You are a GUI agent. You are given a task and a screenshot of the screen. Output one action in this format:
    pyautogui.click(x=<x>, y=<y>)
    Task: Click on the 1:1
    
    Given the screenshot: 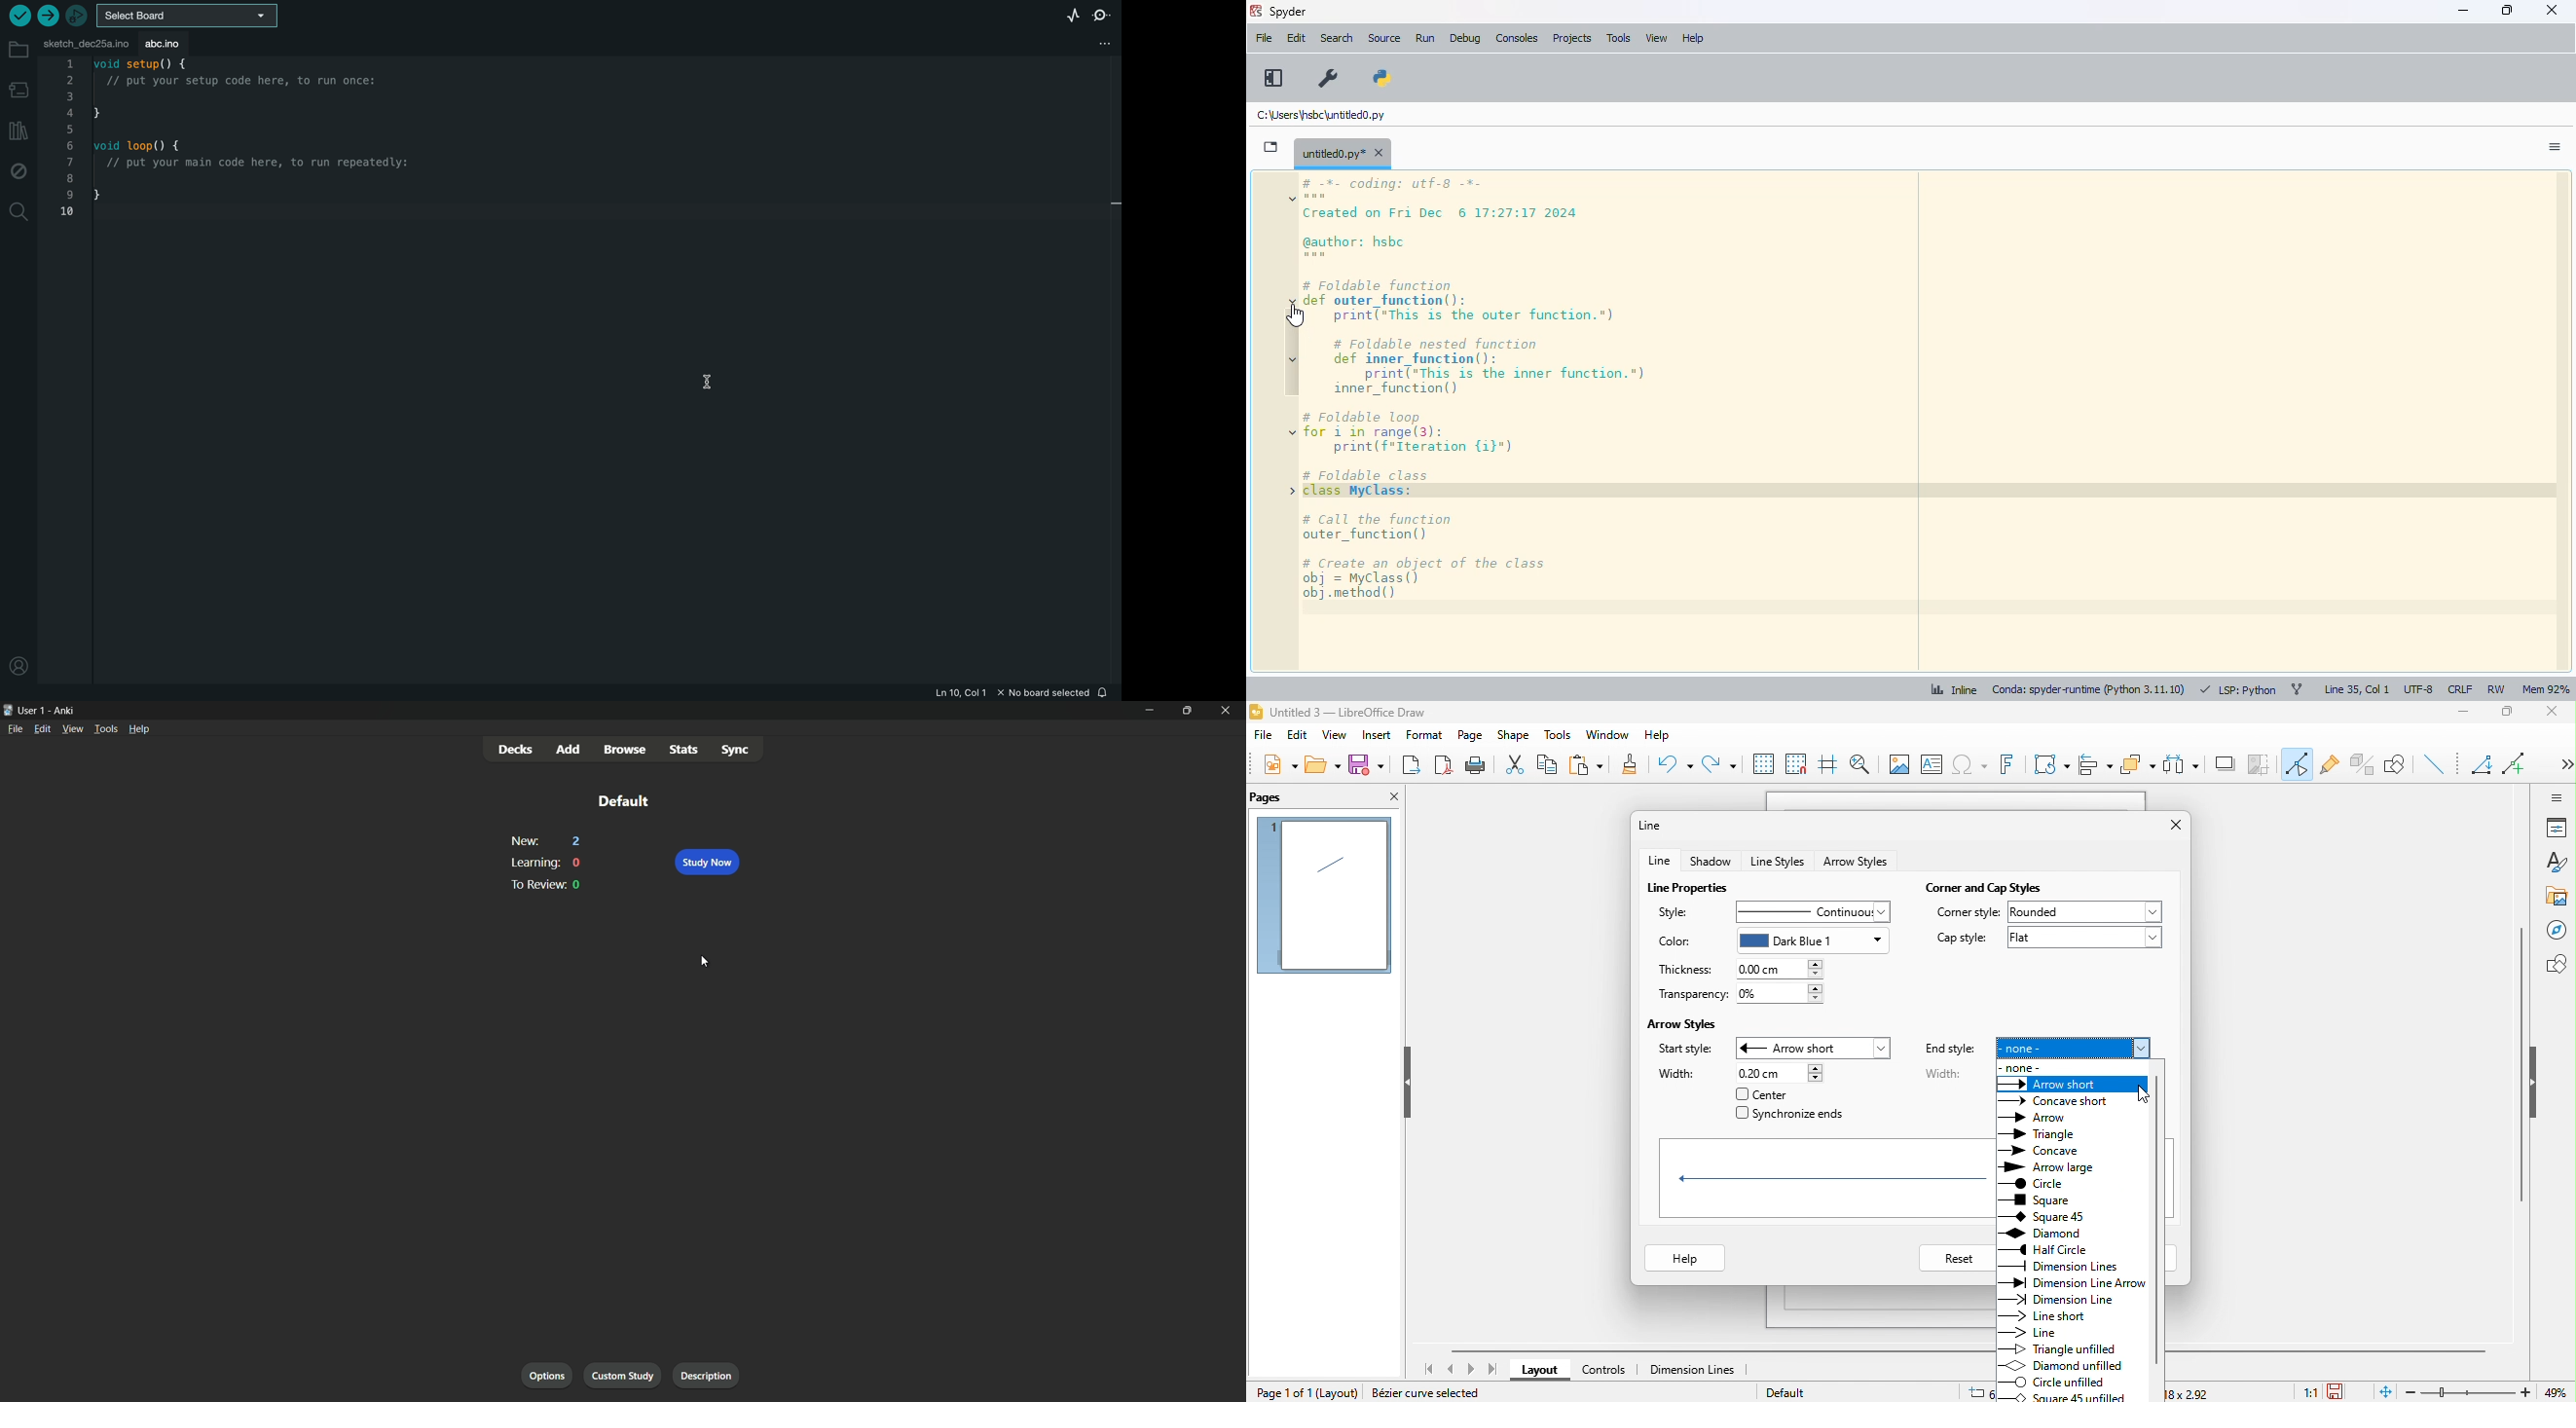 What is the action you would take?
    pyautogui.click(x=2309, y=1392)
    